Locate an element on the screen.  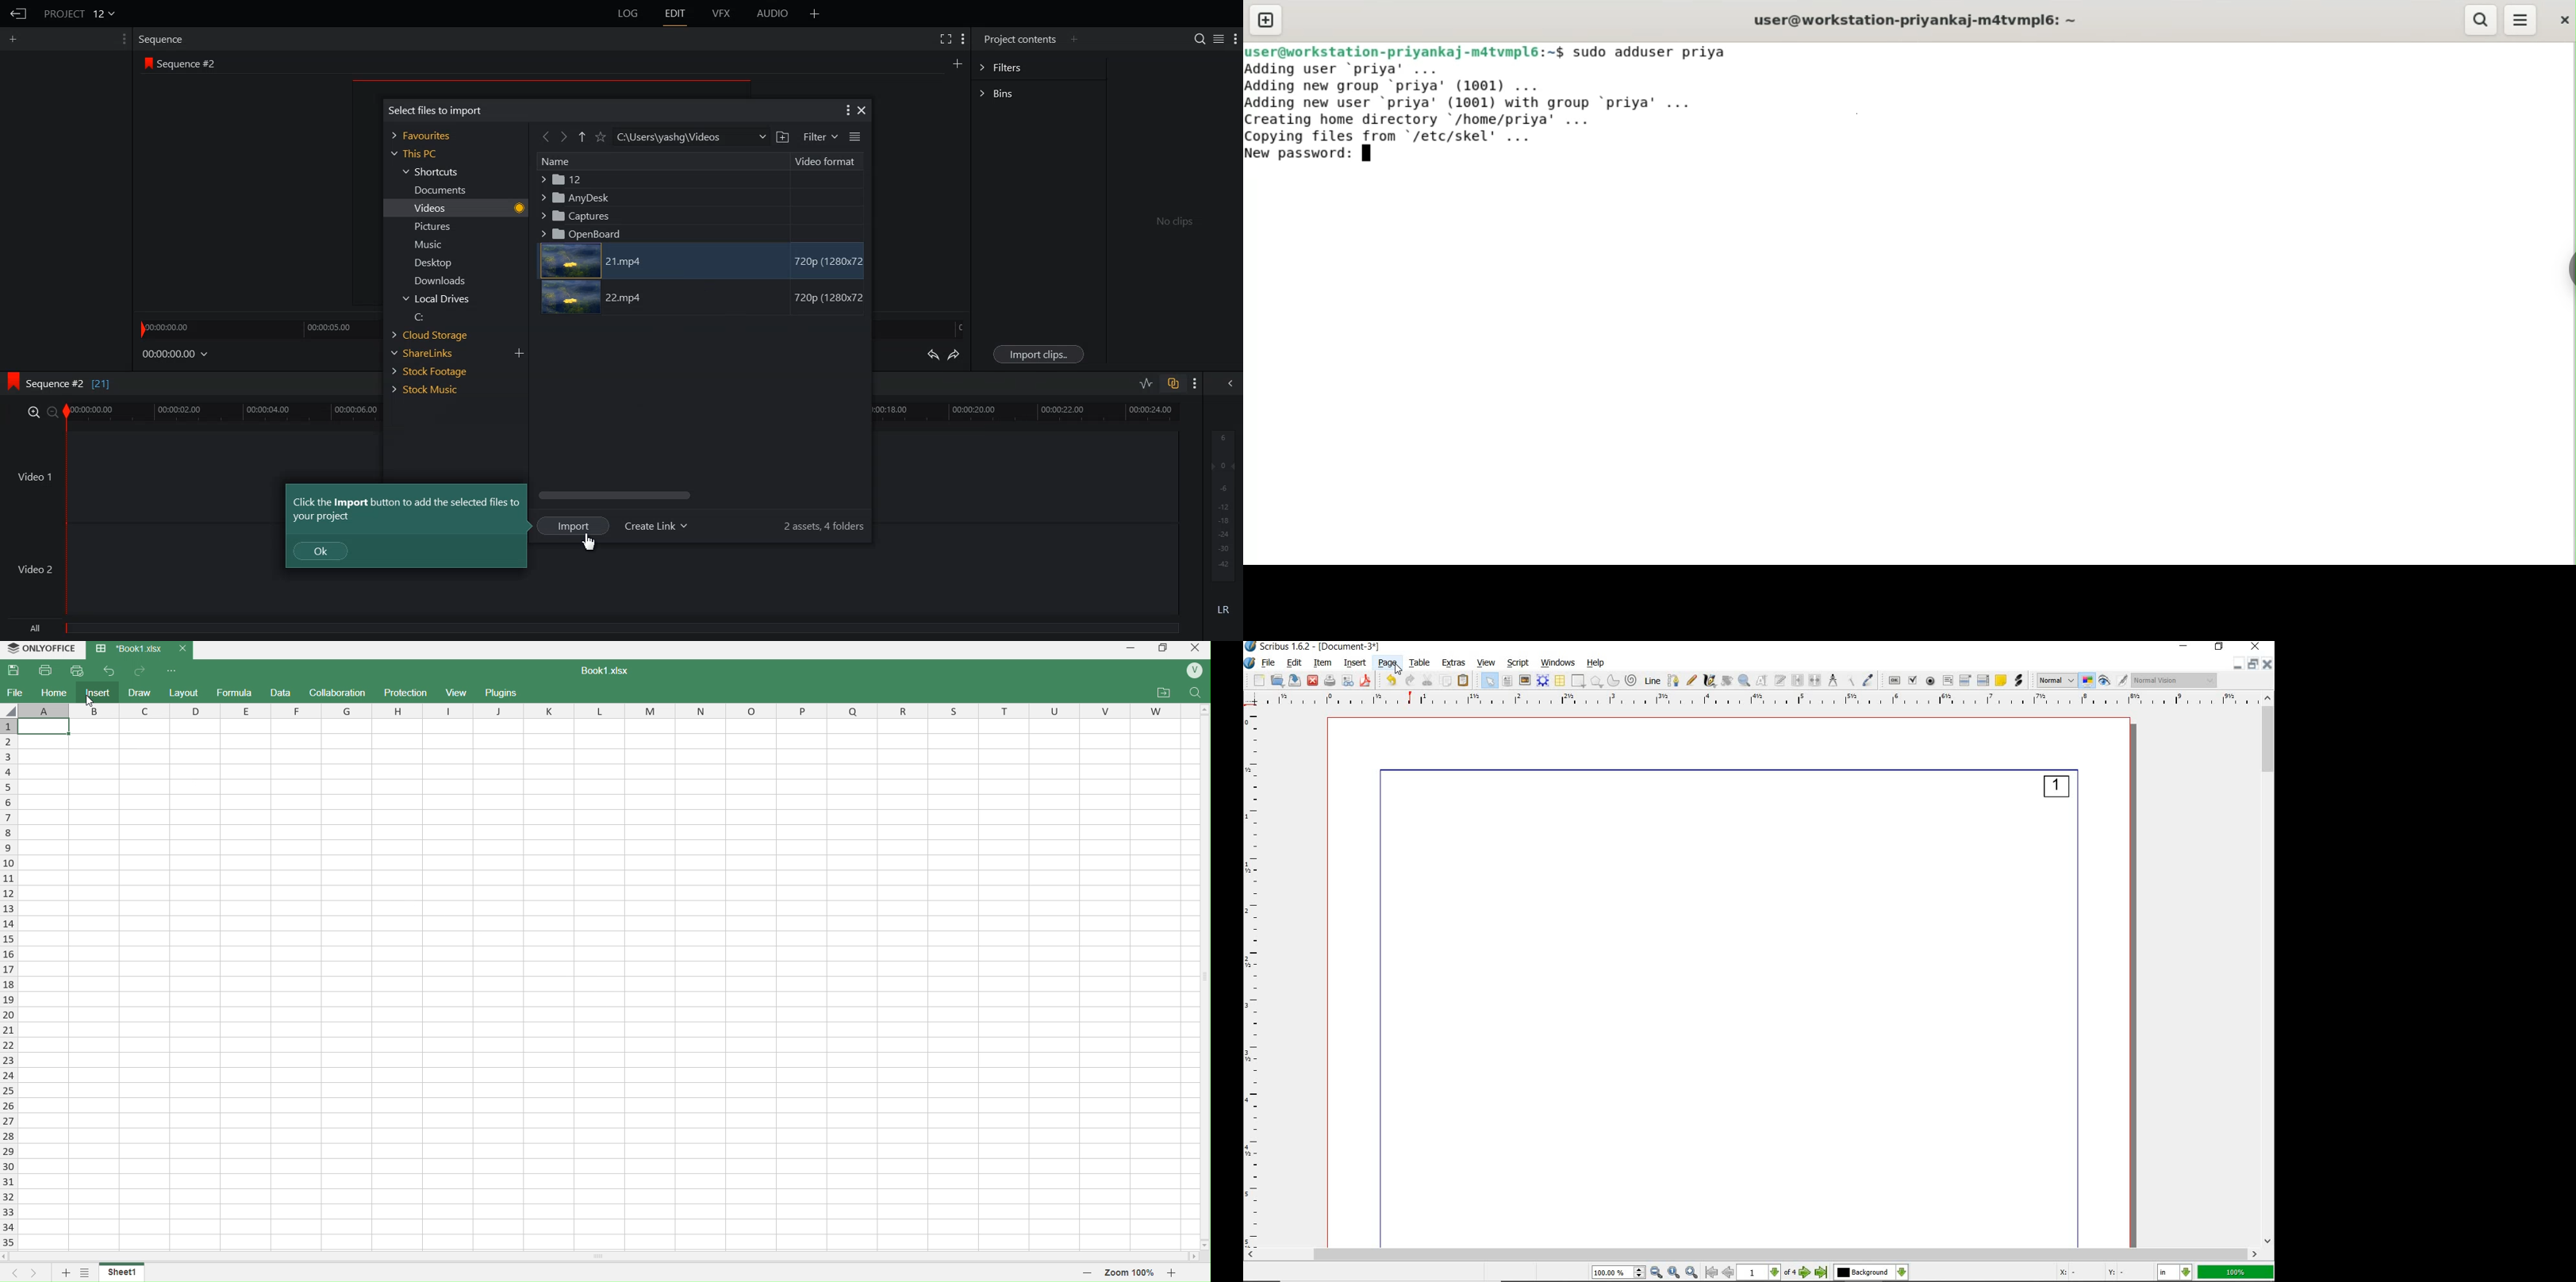
options is located at coordinates (173, 671).